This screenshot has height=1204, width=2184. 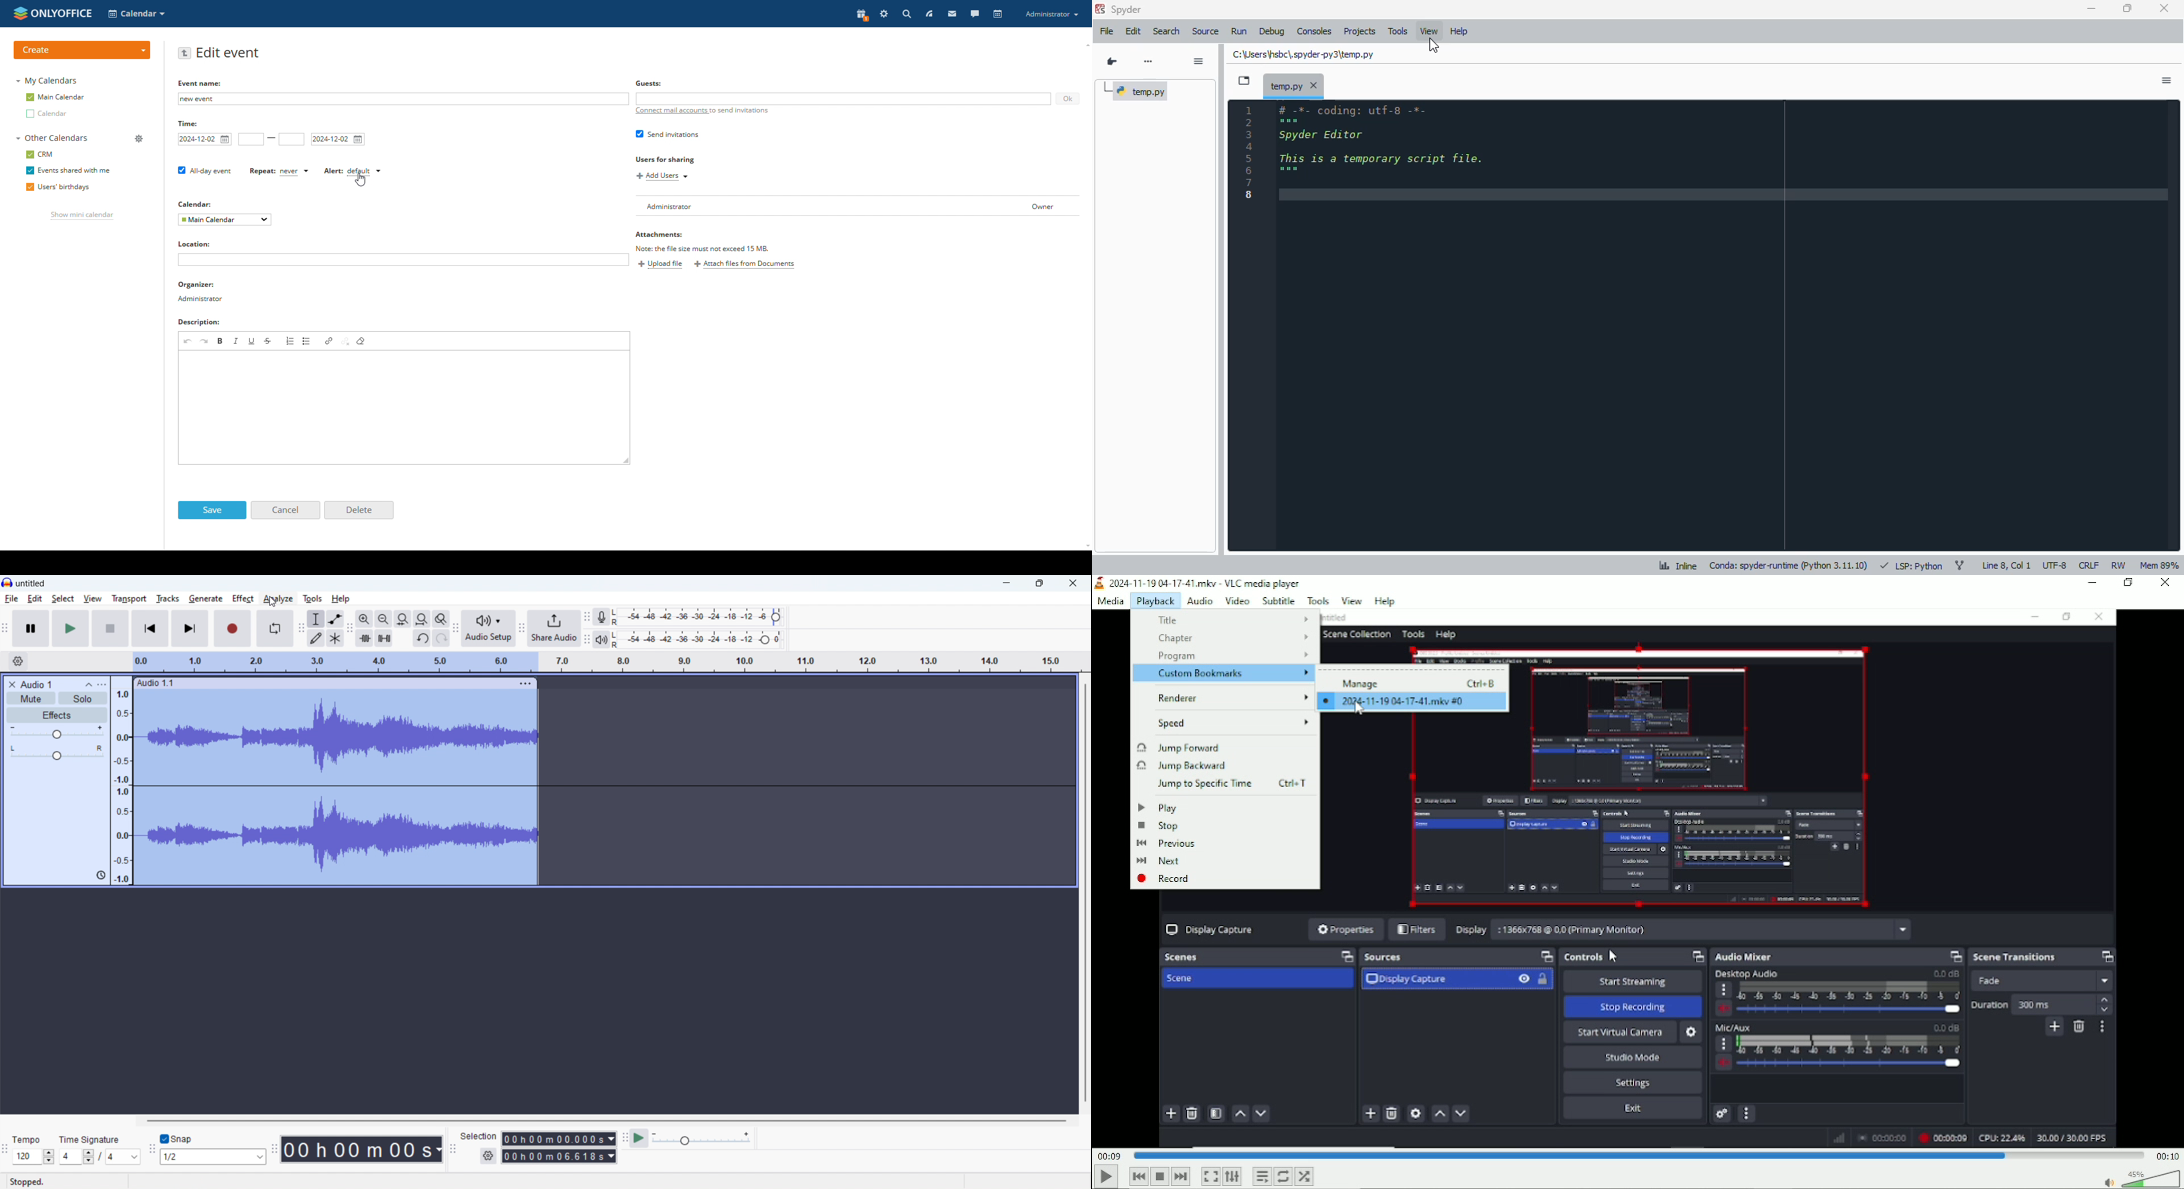 What do you see at coordinates (1039, 584) in the screenshot?
I see `maximize` at bounding box center [1039, 584].